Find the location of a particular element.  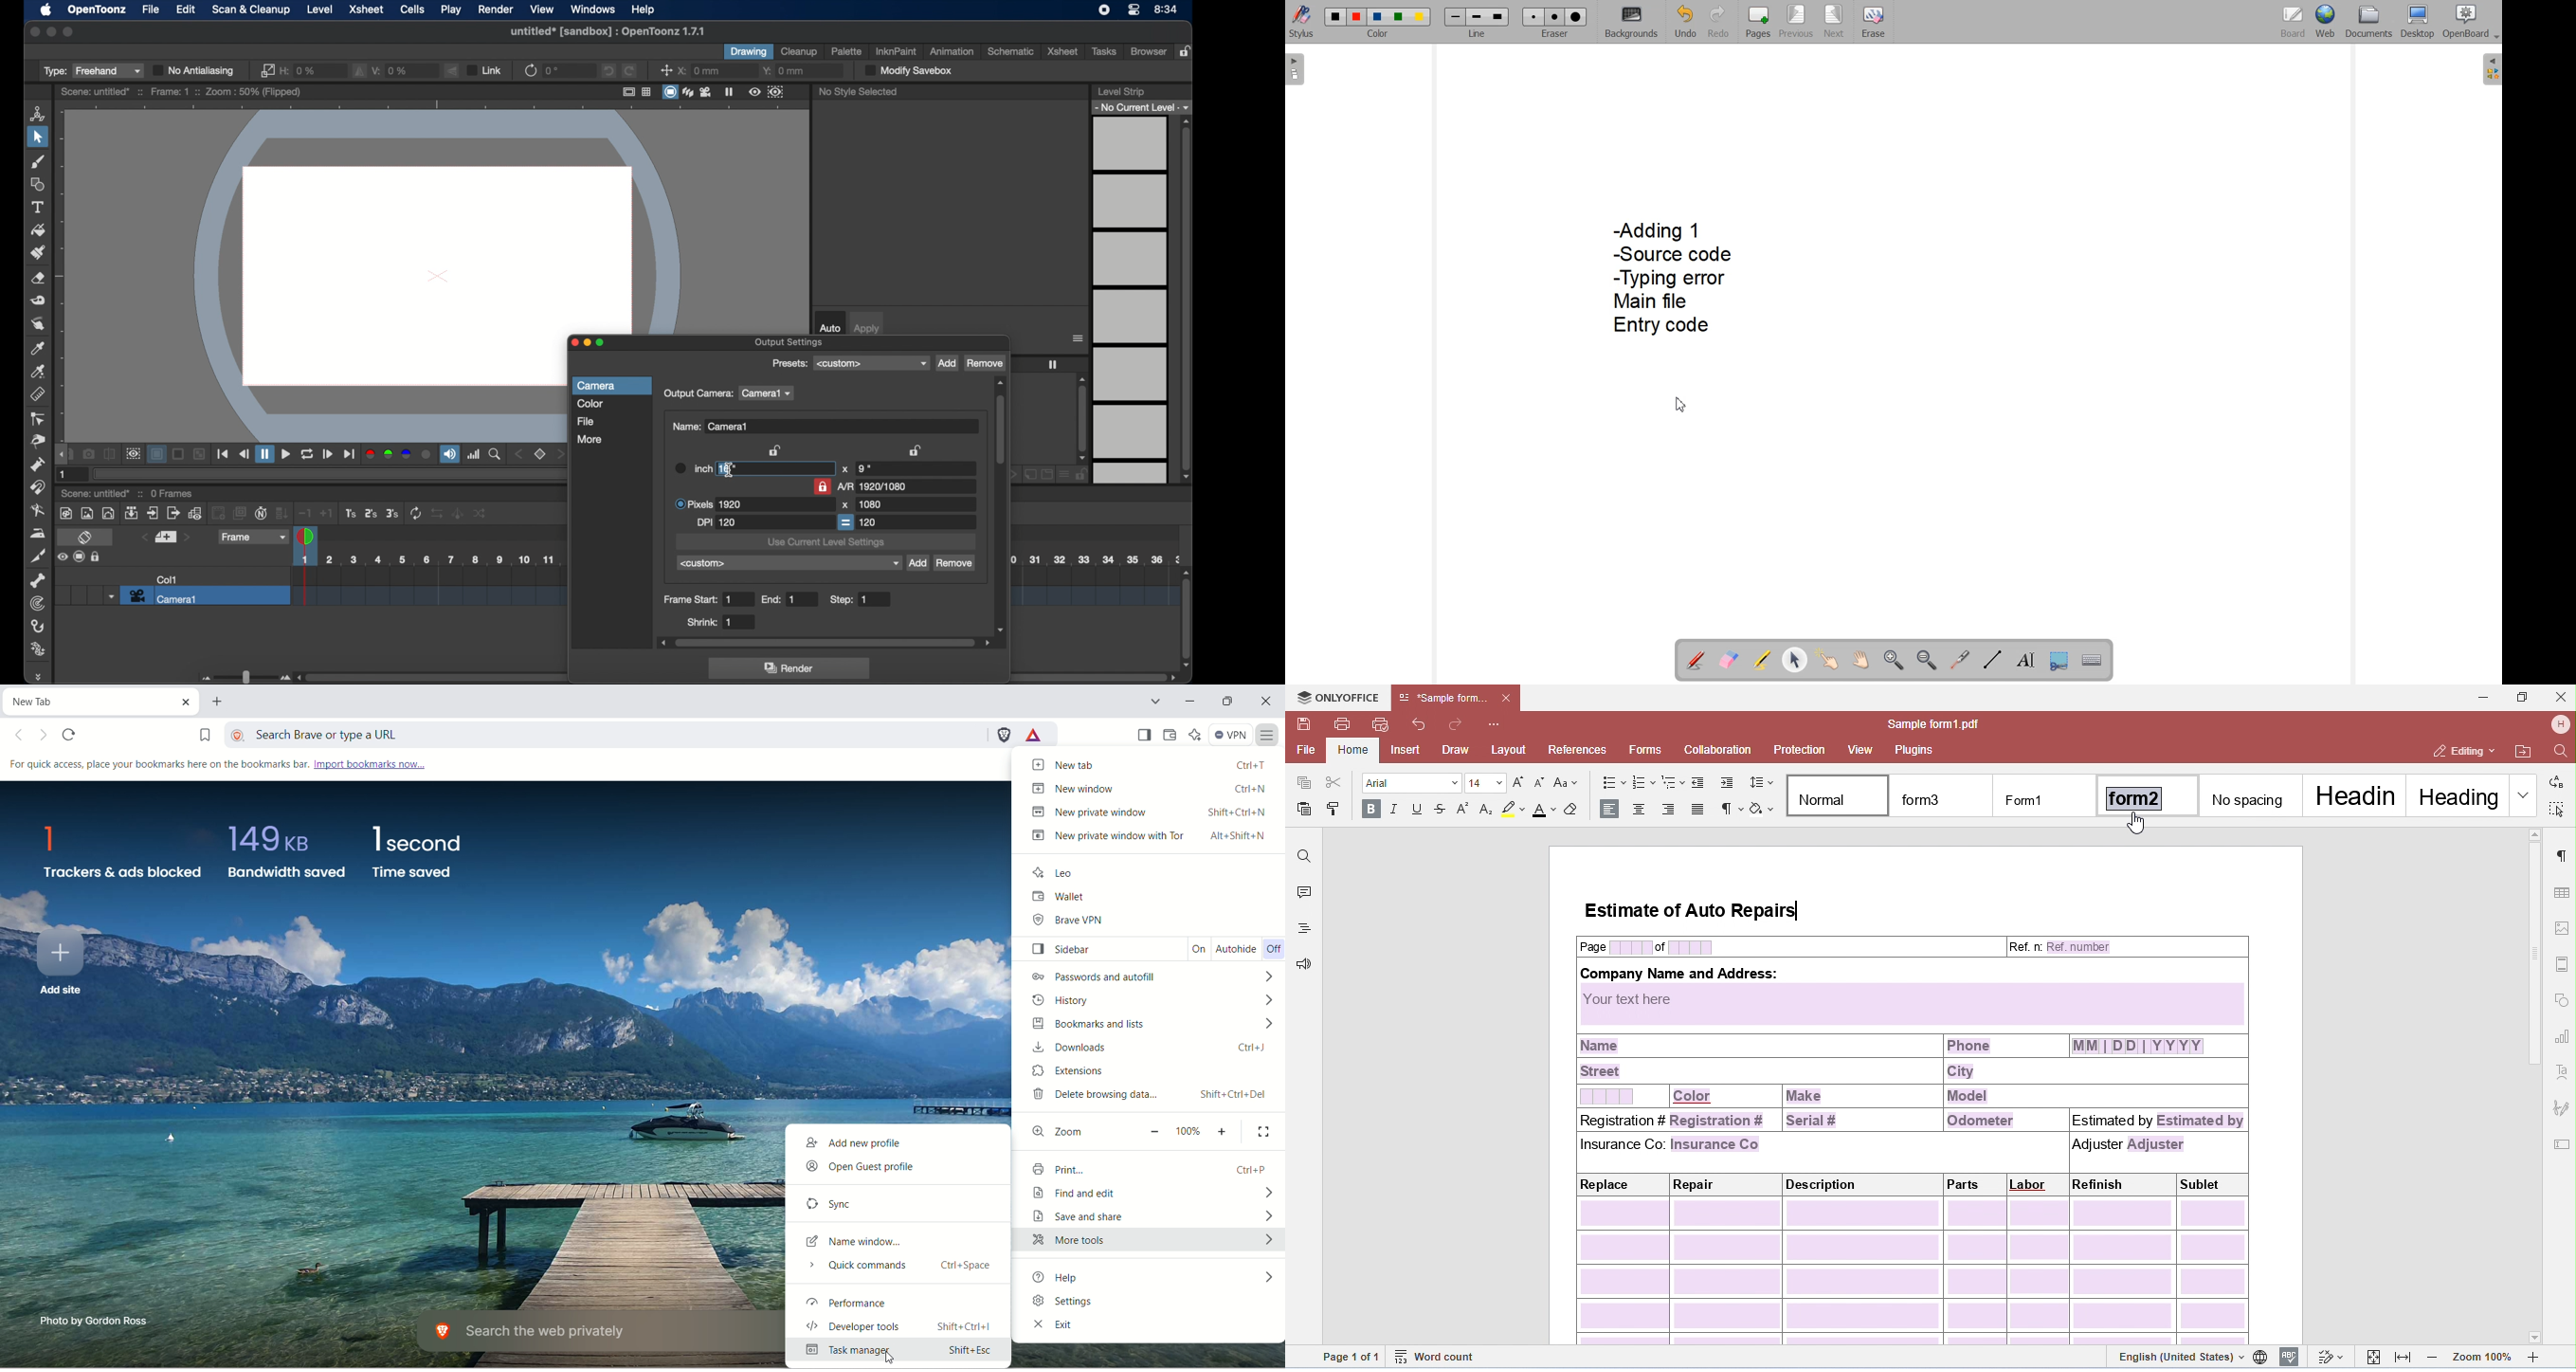

wallet is located at coordinates (1174, 735).